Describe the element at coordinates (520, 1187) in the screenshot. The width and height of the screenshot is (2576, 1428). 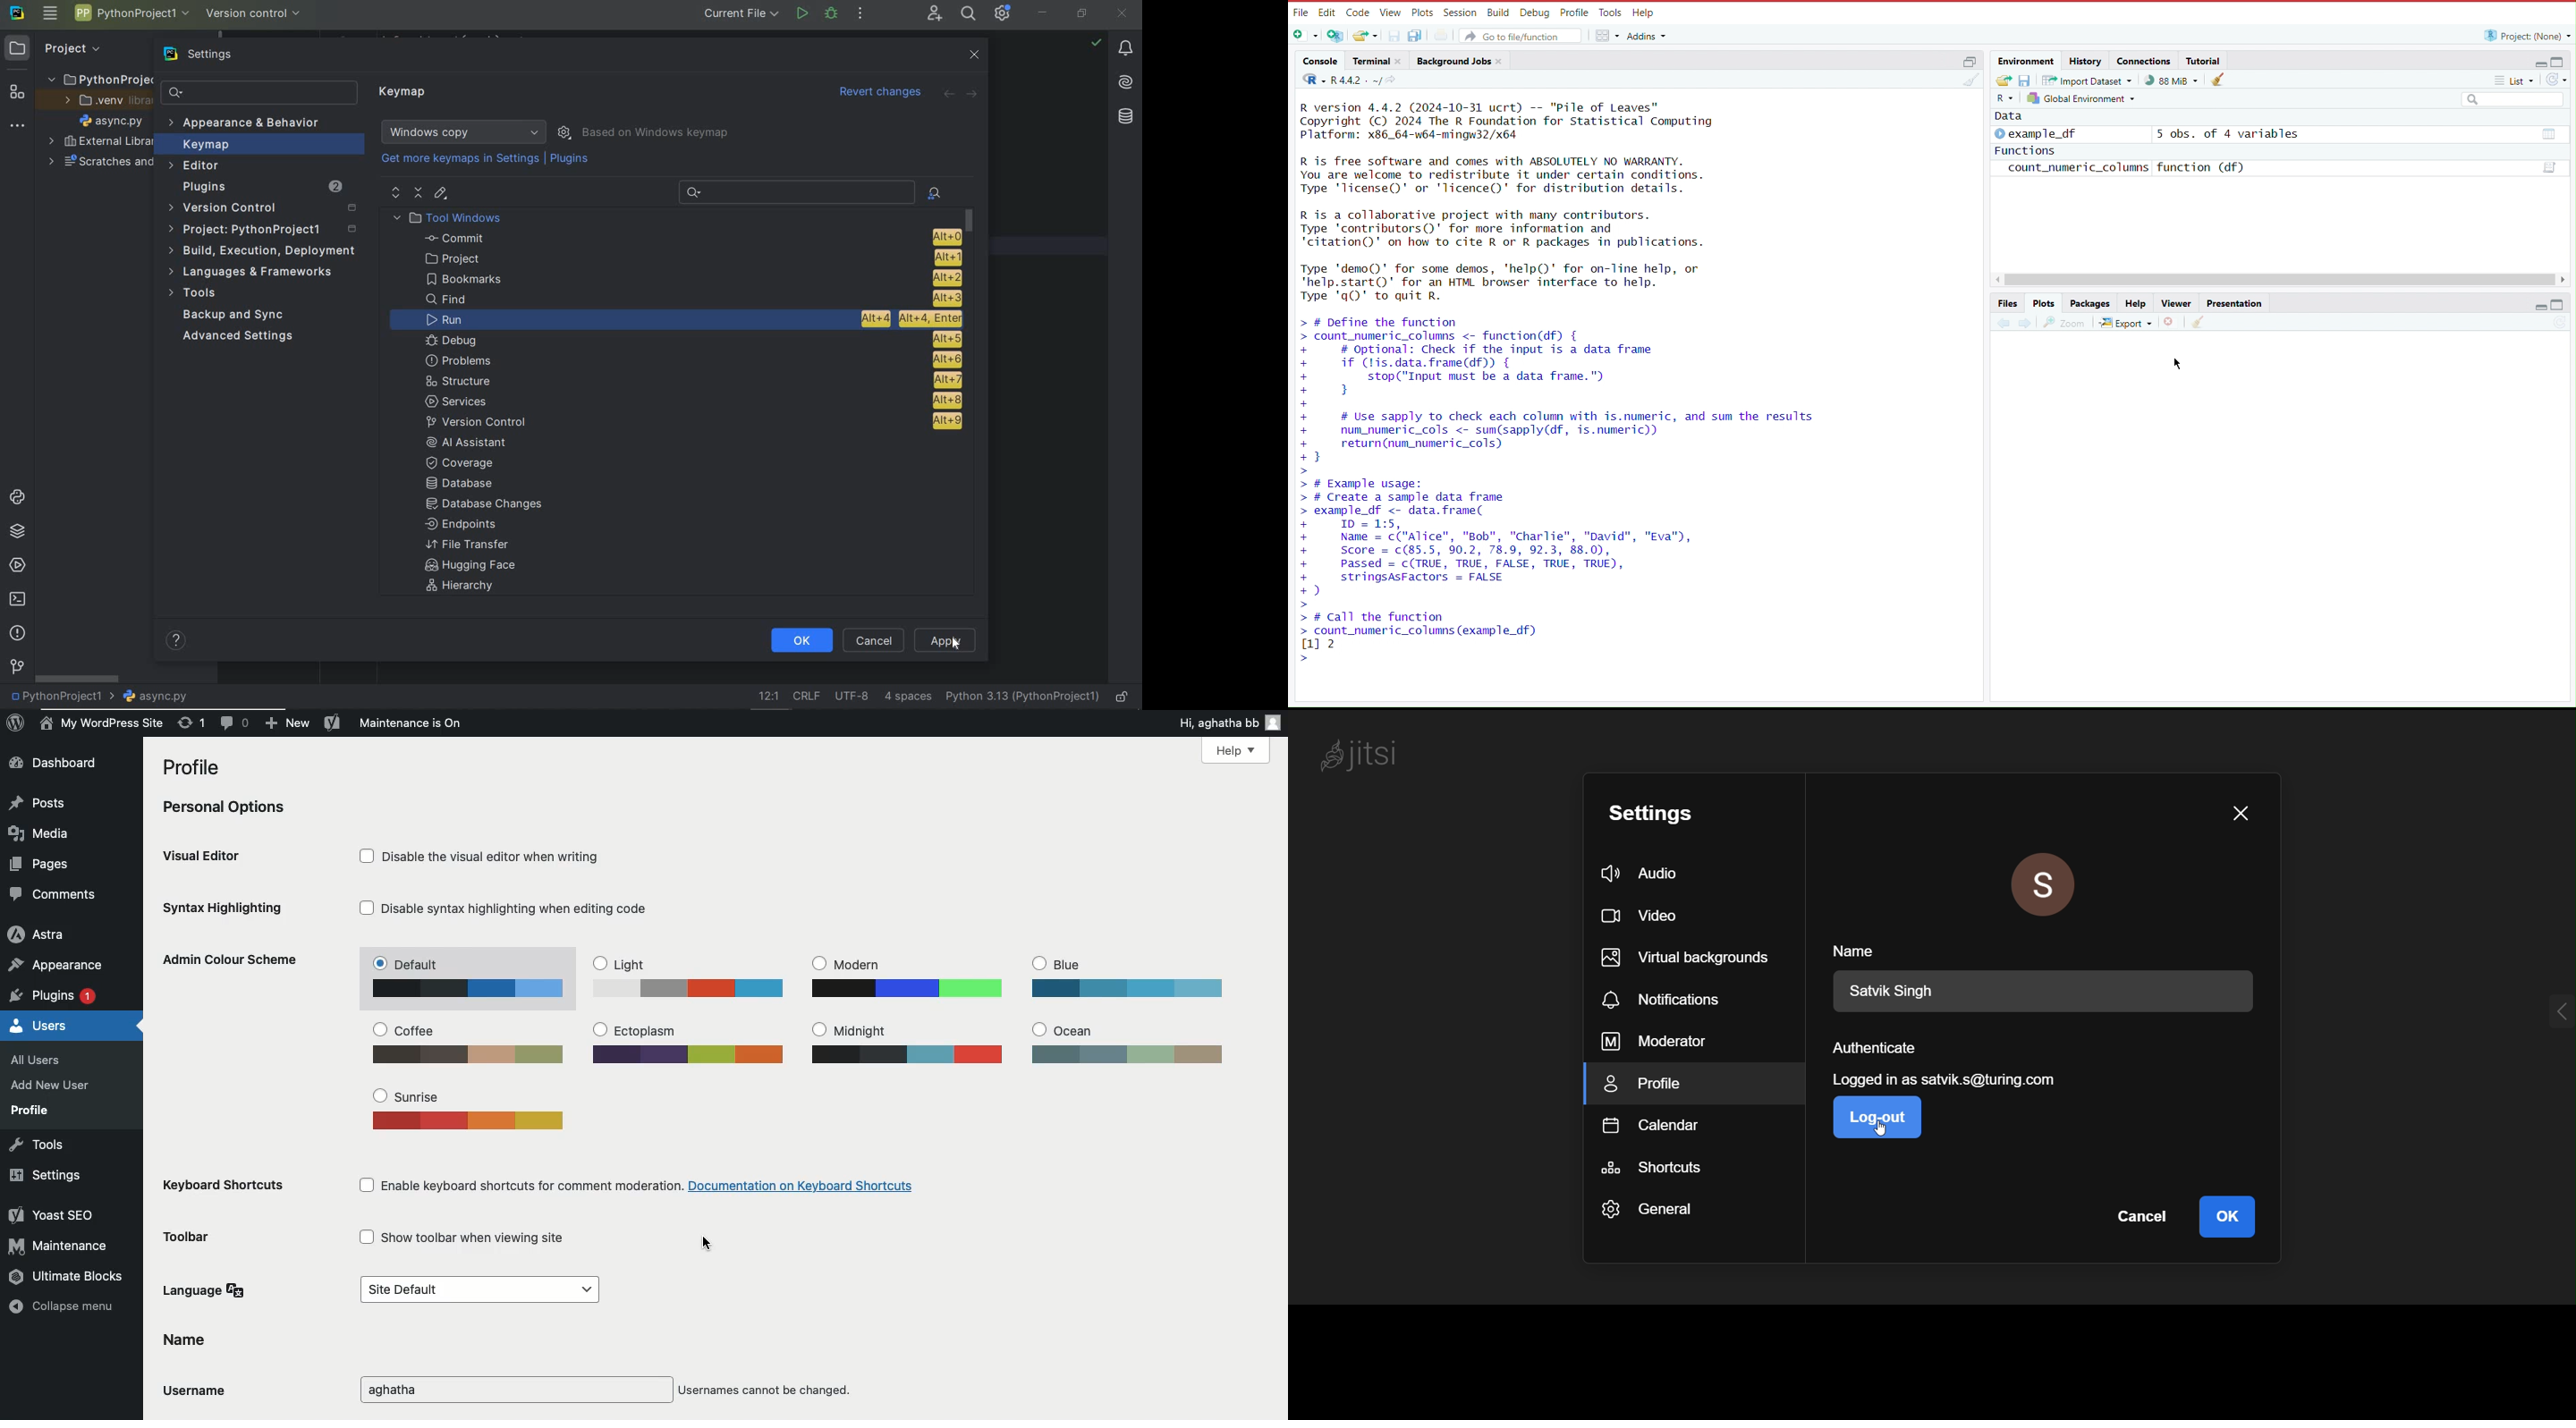
I see `Enable keyboard shortcuts for comment moderation` at that location.